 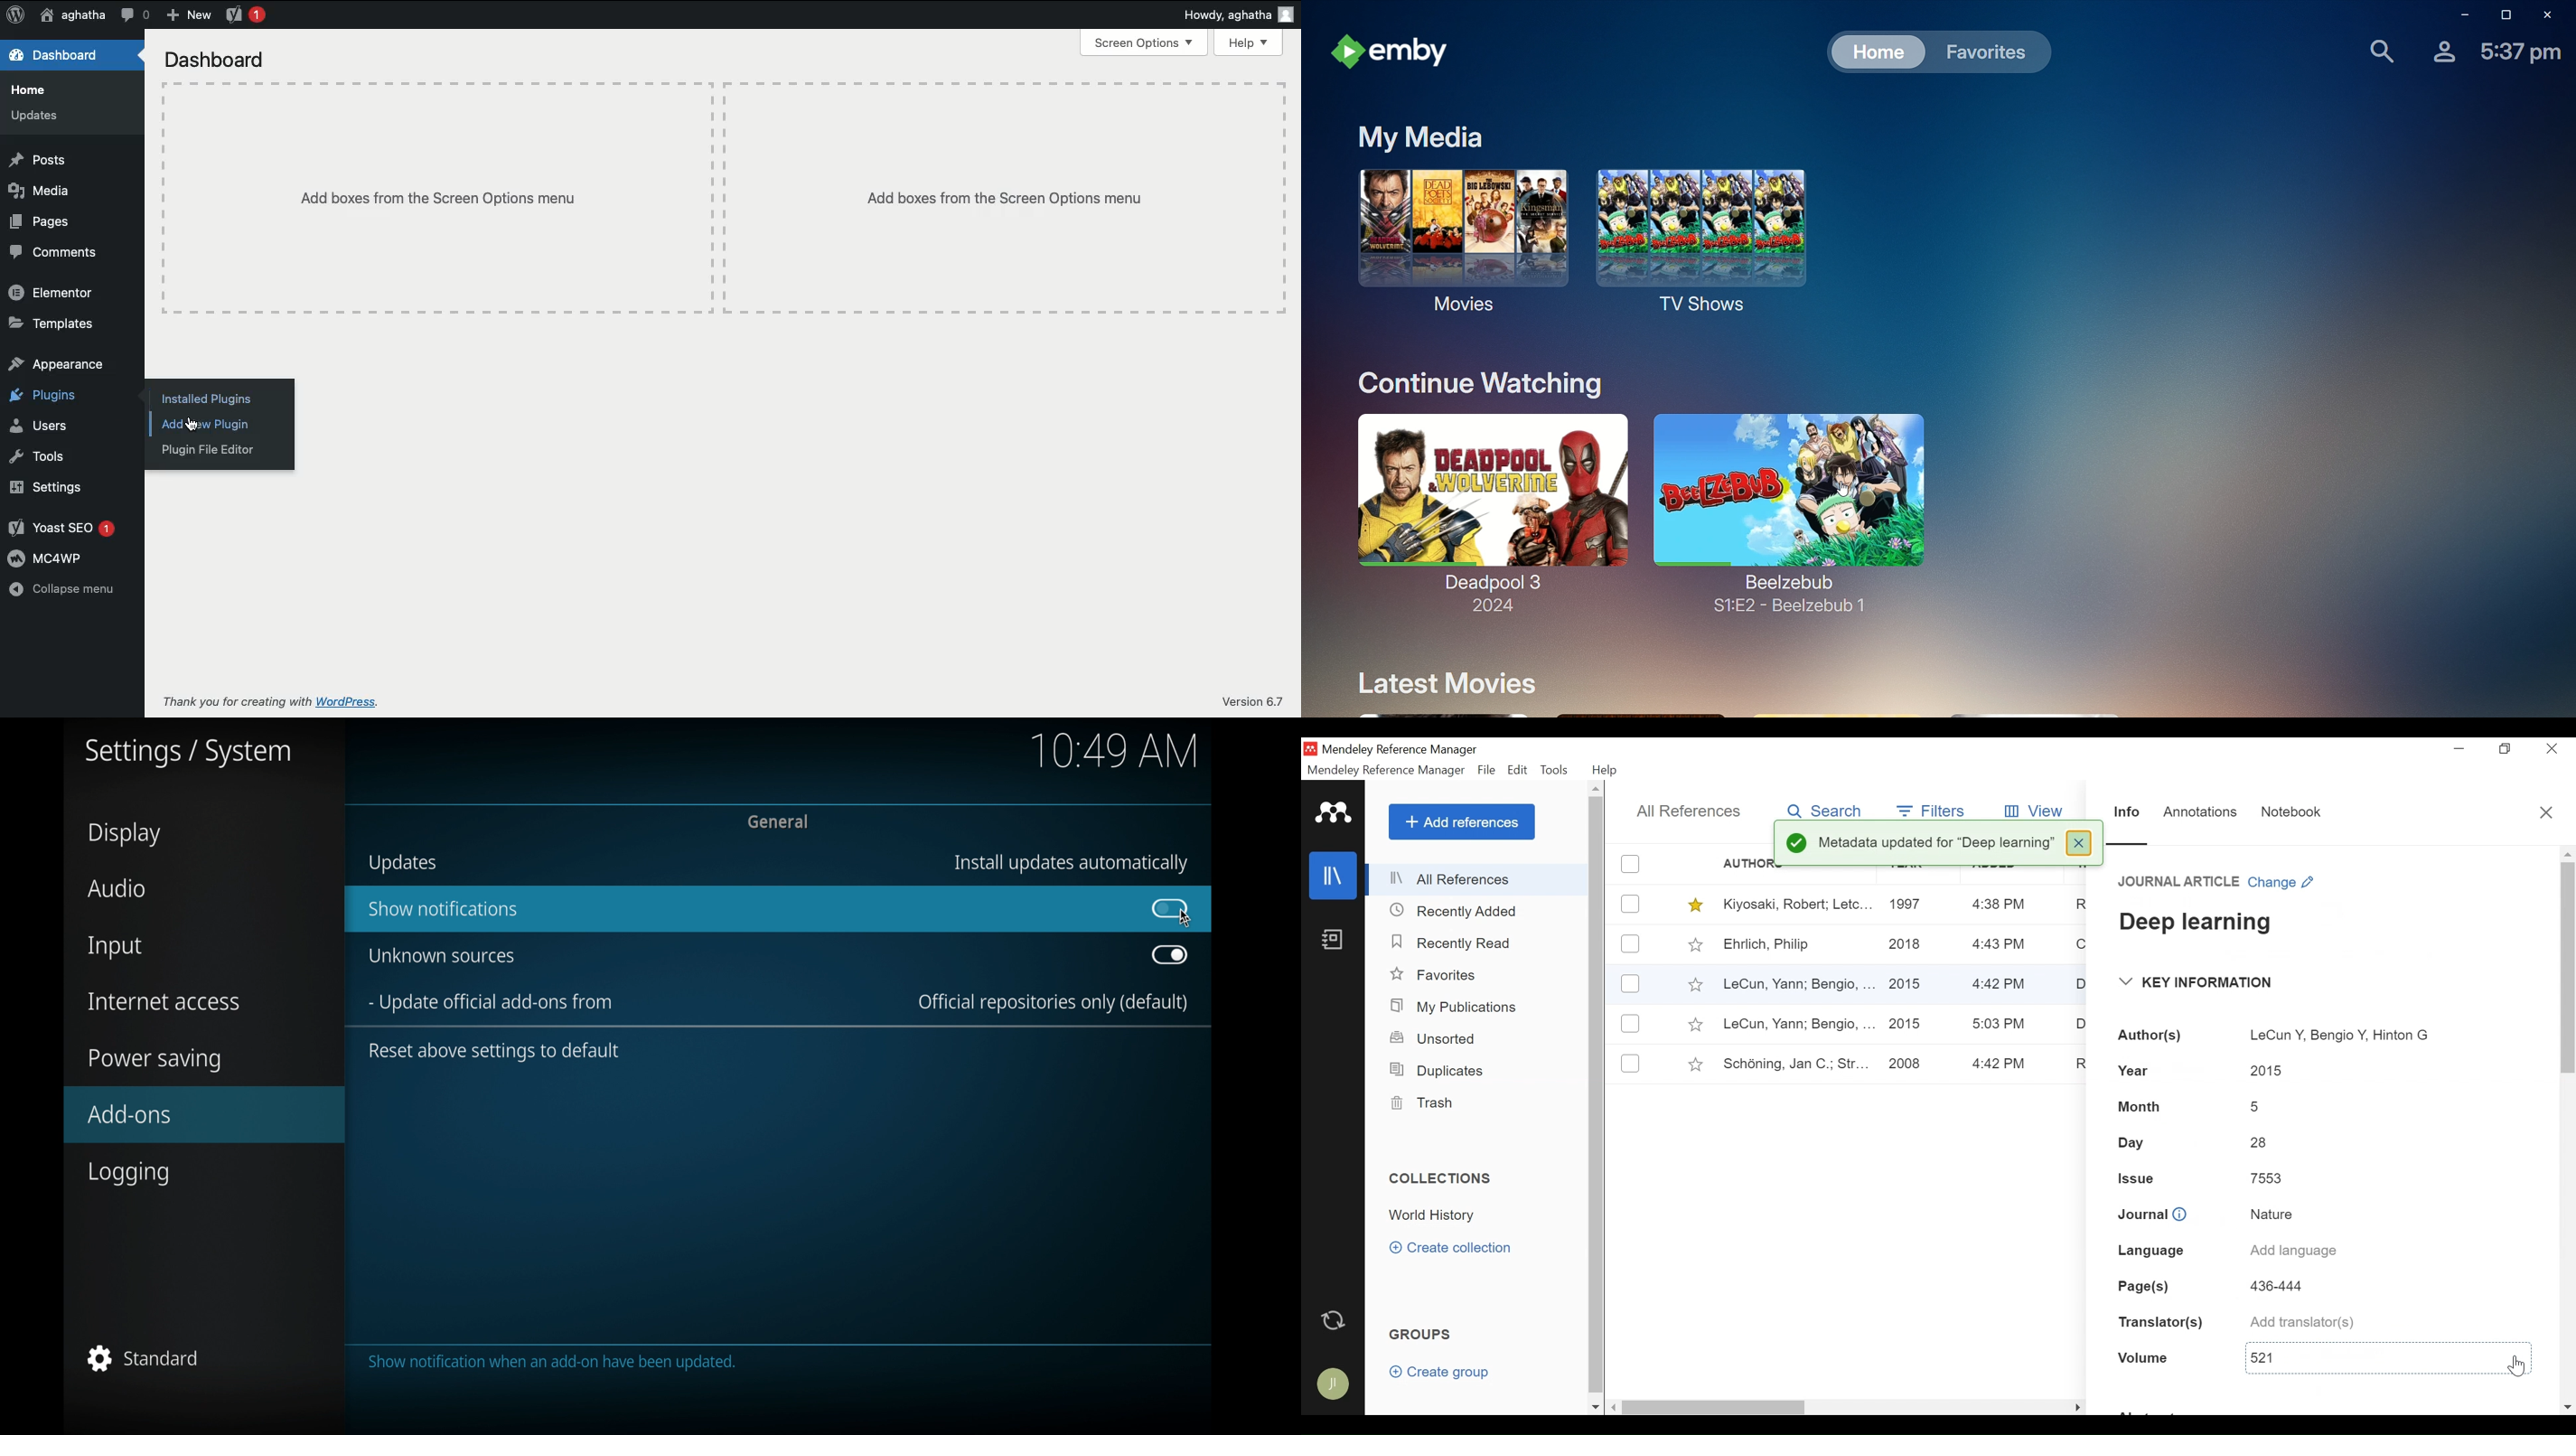 What do you see at coordinates (15, 16) in the screenshot?
I see `Logo` at bounding box center [15, 16].